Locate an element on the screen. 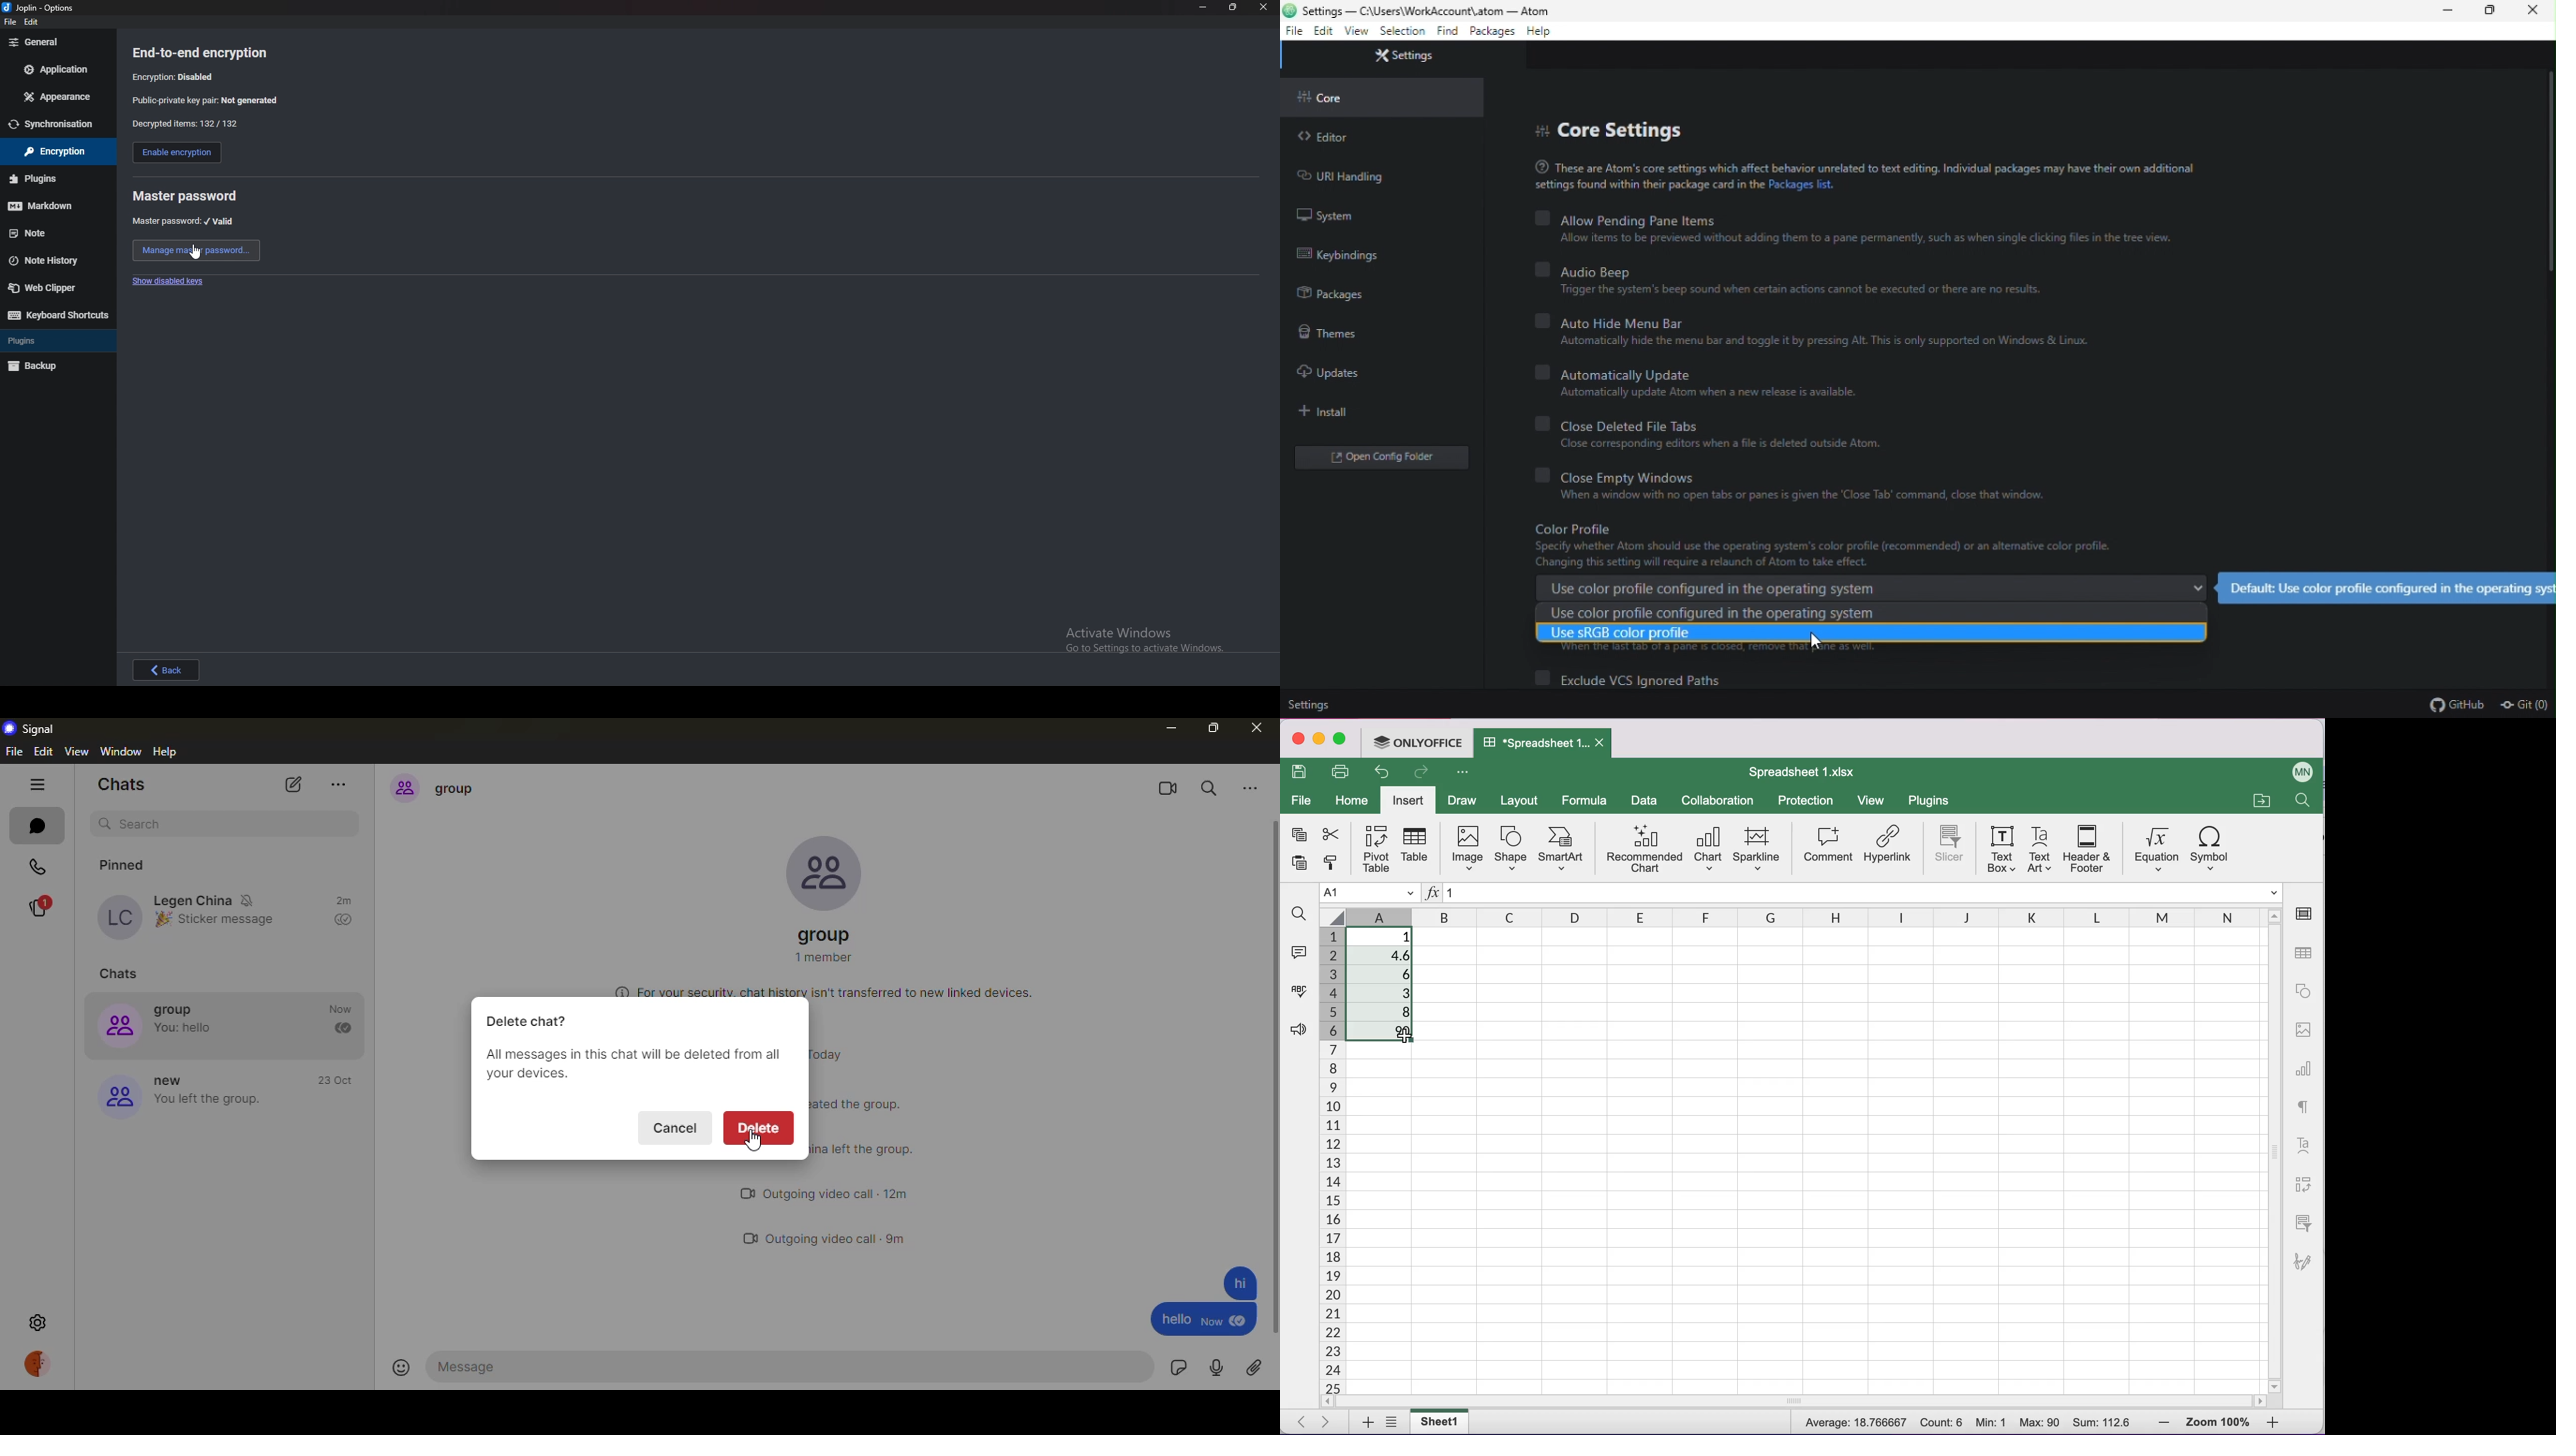 The width and height of the screenshot is (2576, 1456). new is located at coordinates (171, 1081).